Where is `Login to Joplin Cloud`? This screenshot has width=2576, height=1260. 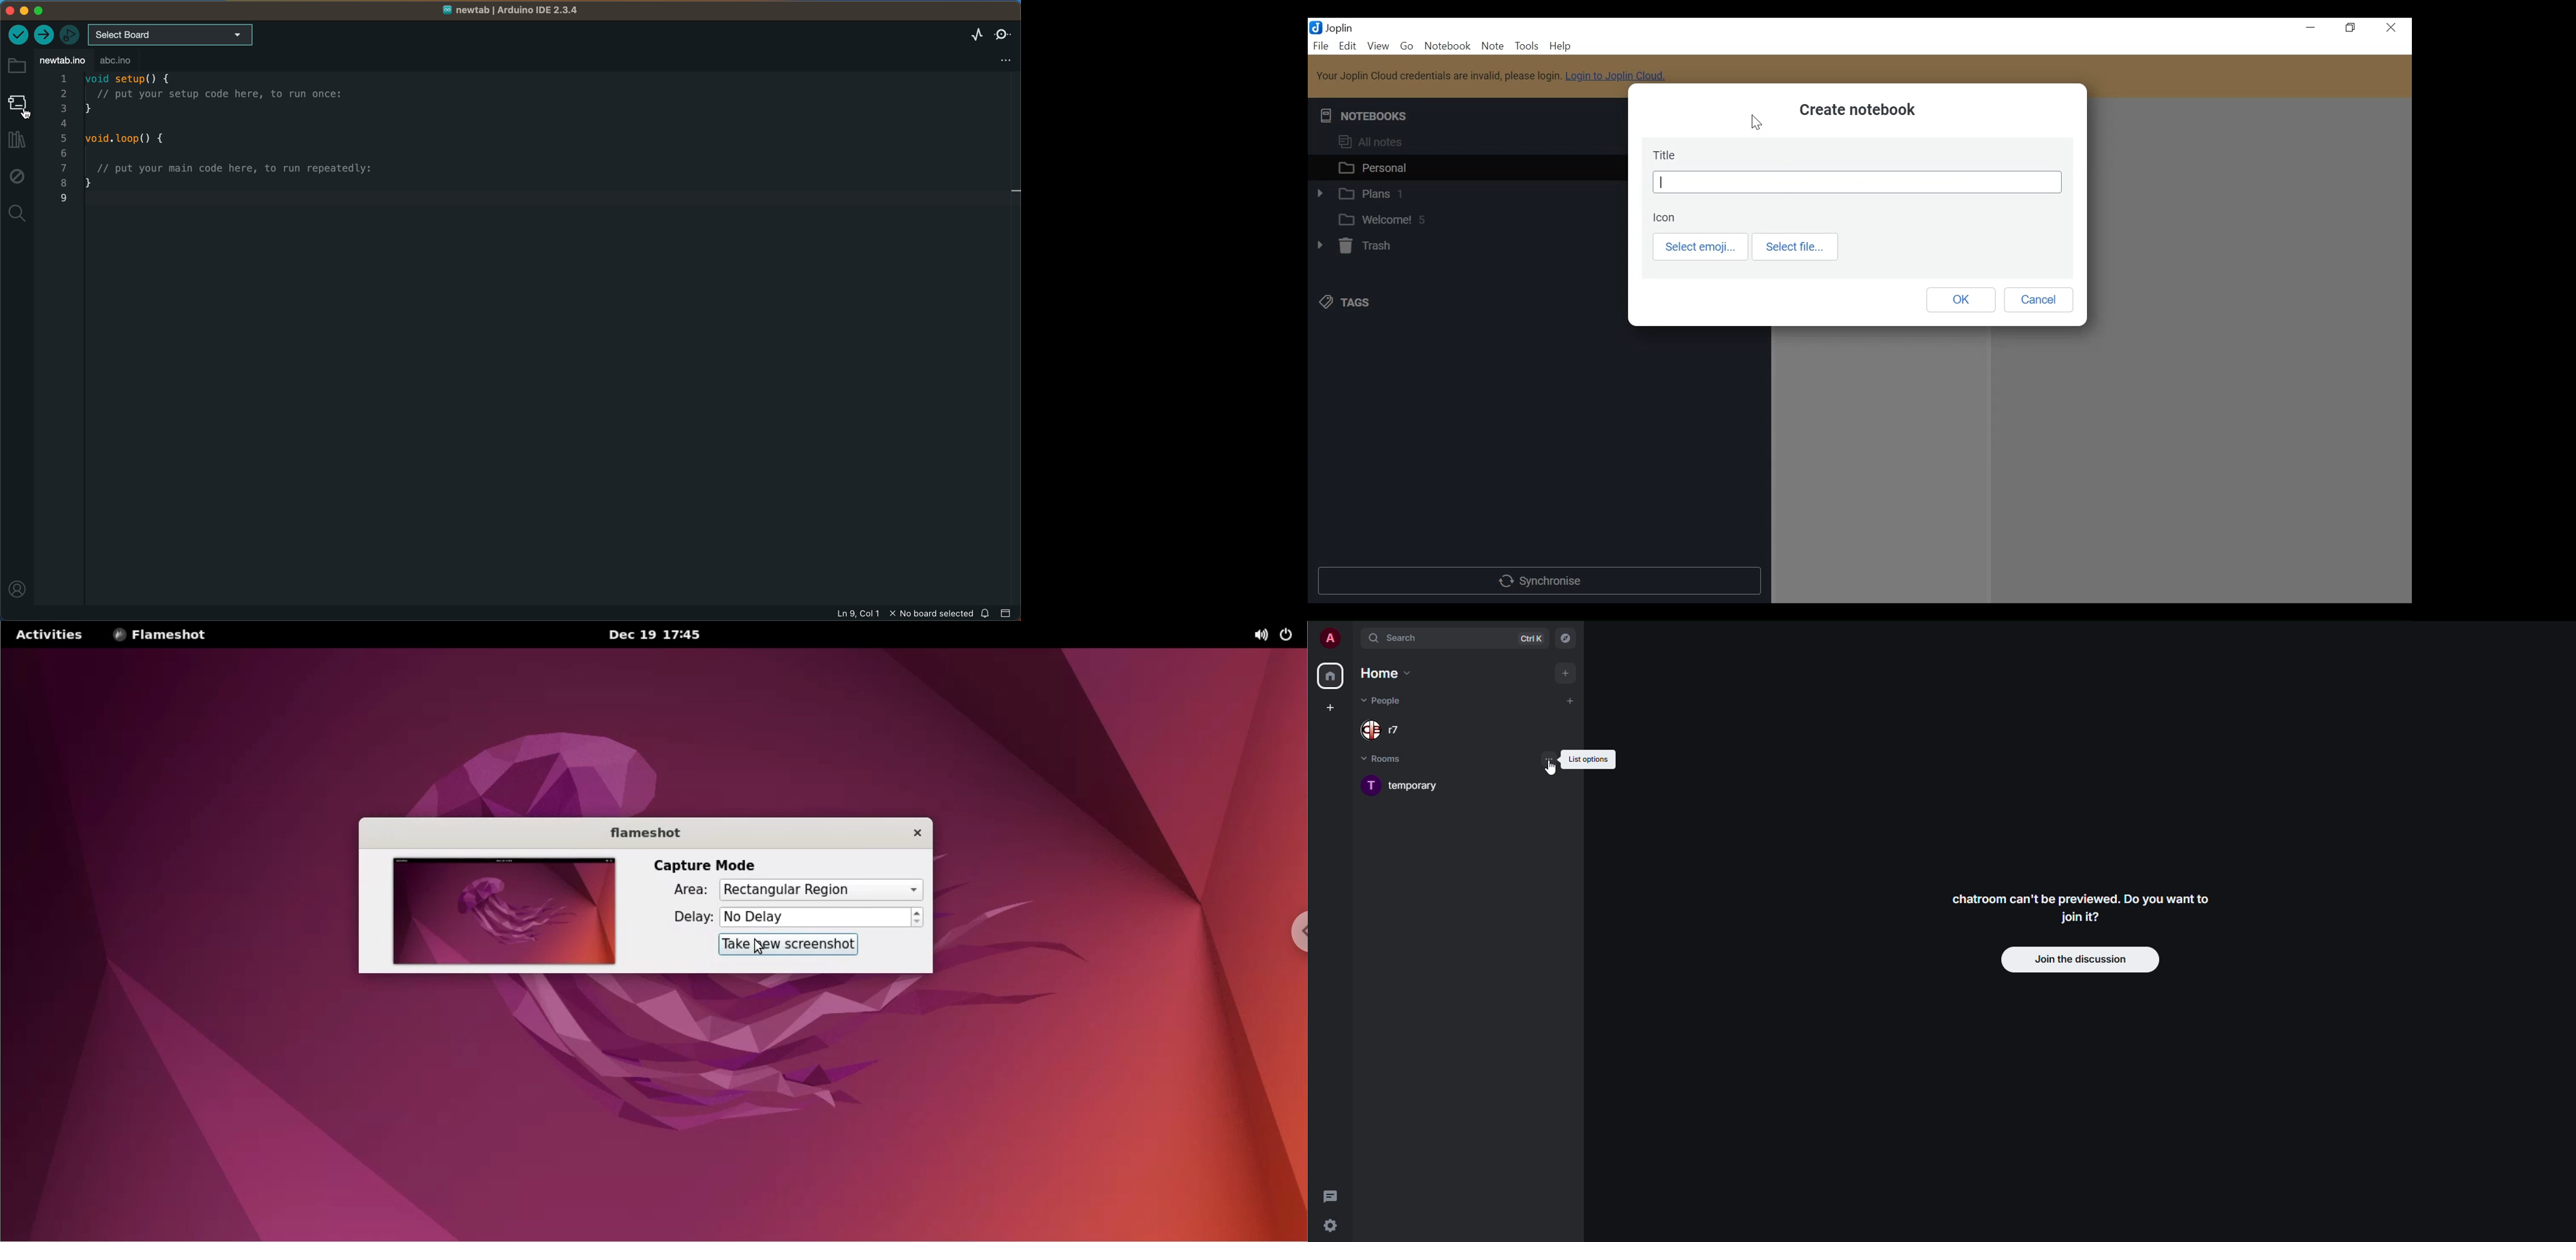
Login to Joplin Cloud is located at coordinates (1615, 81).